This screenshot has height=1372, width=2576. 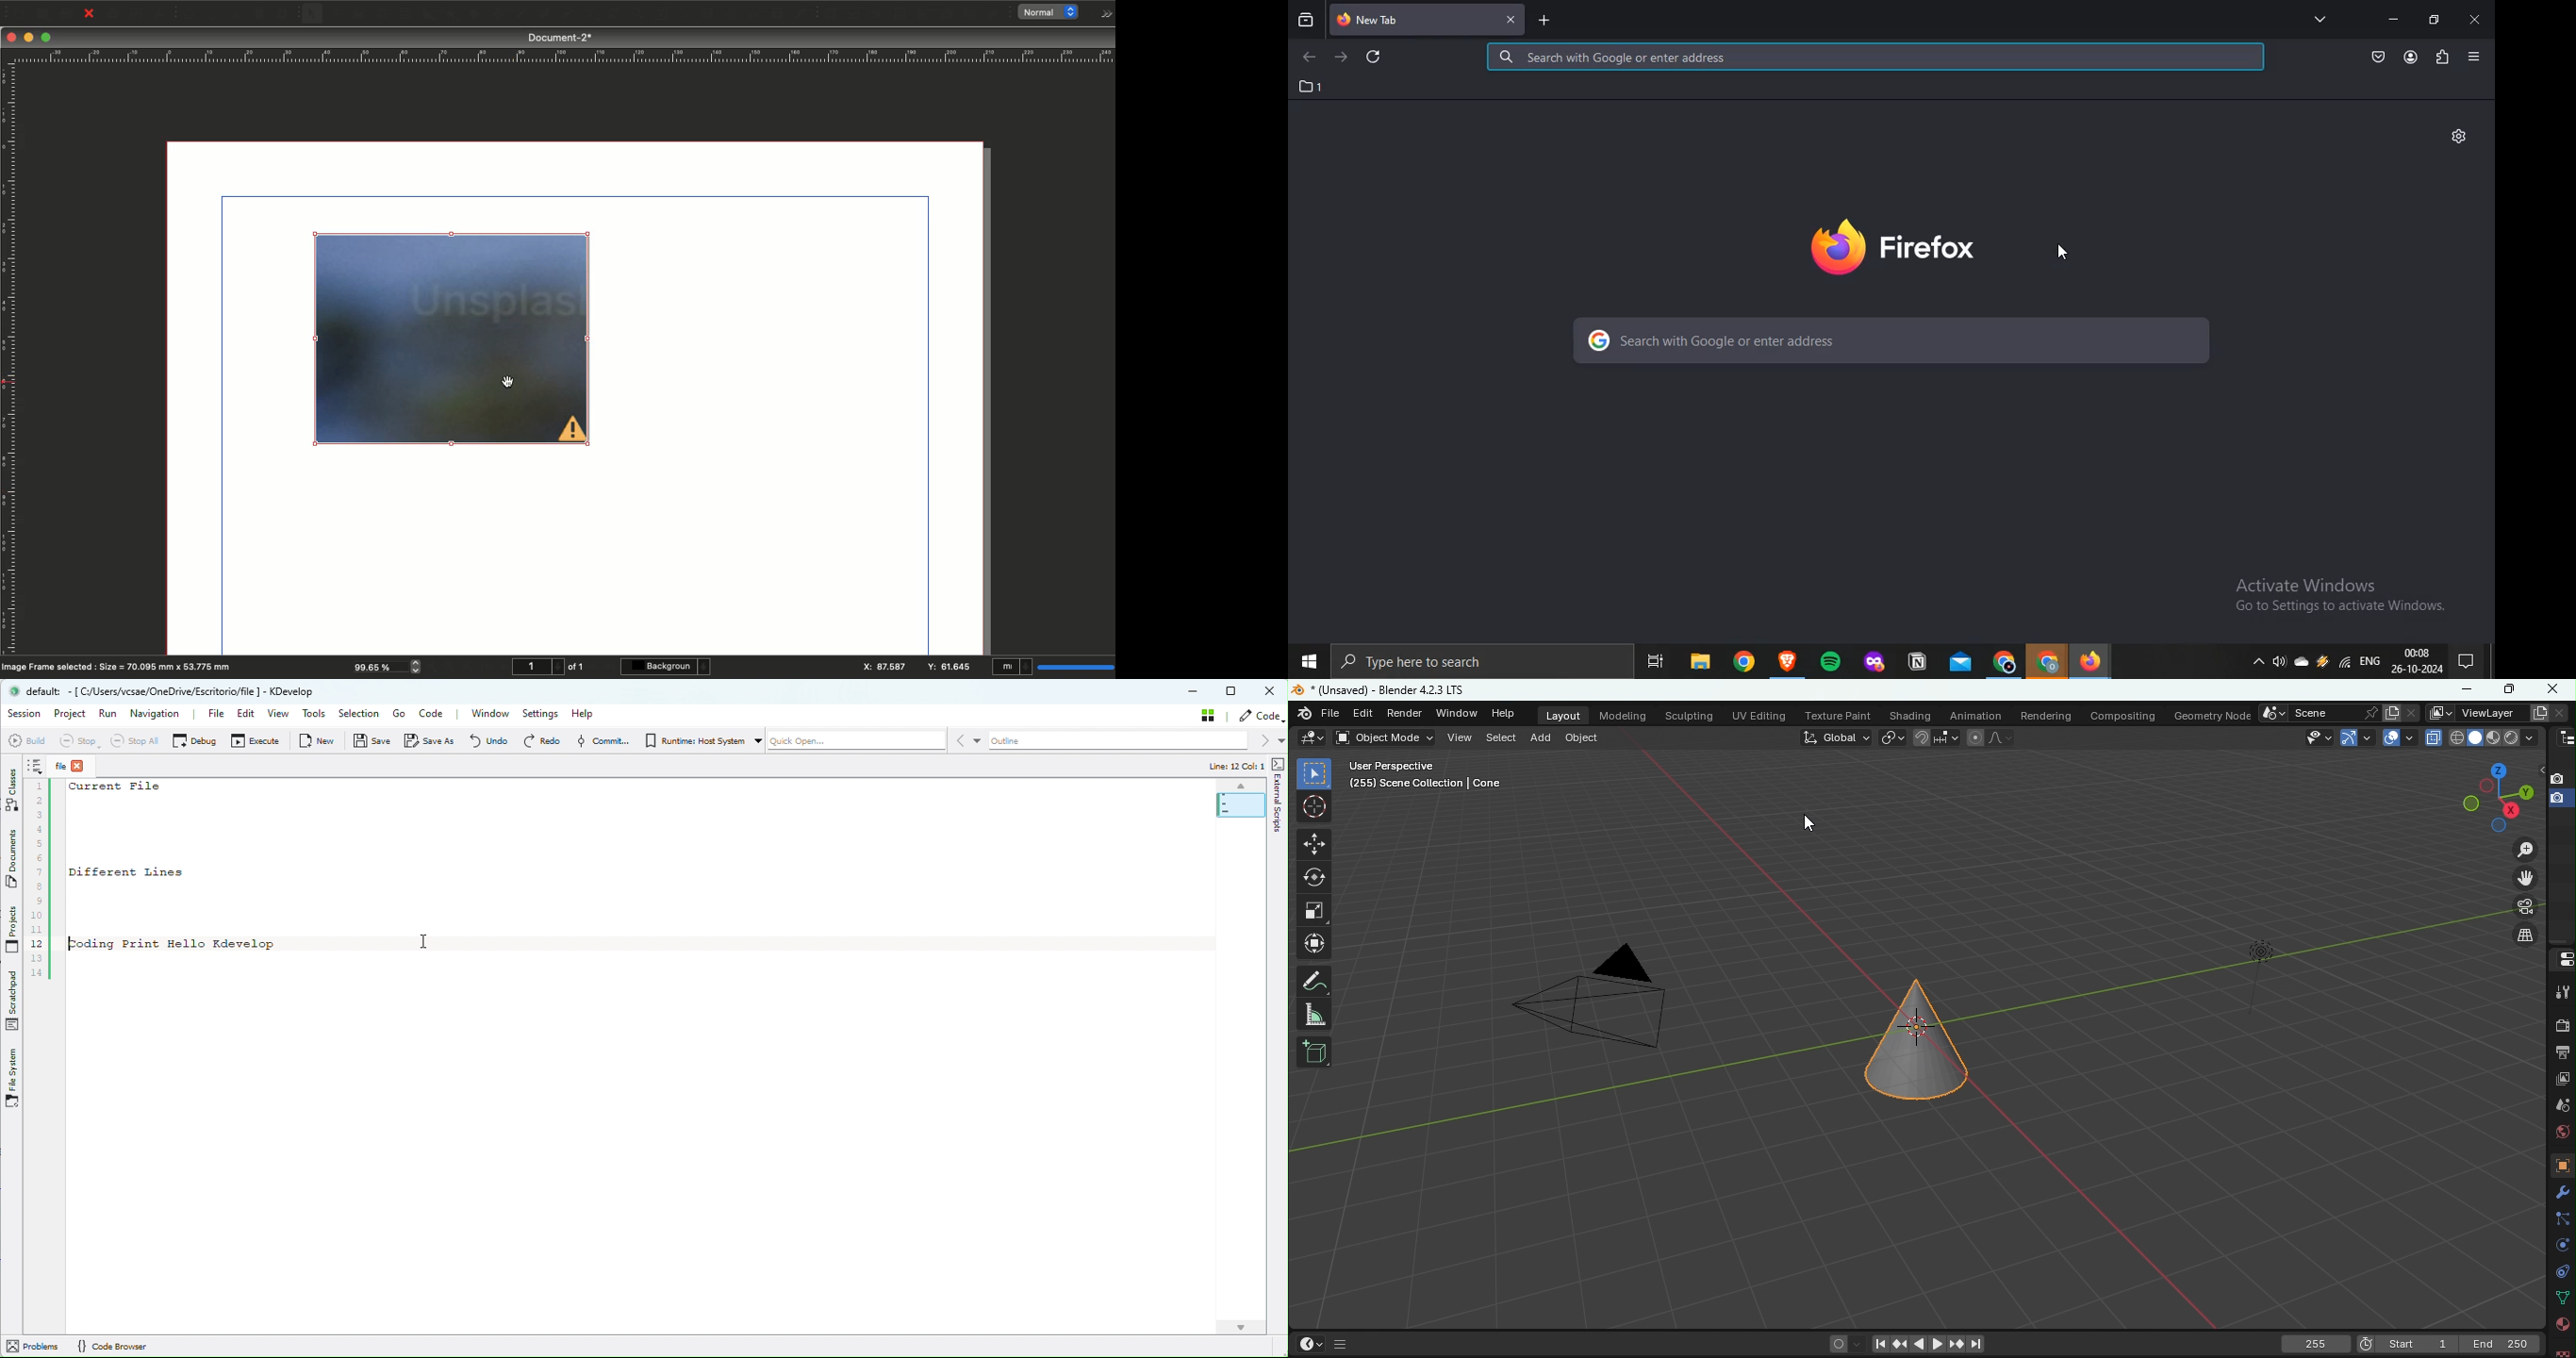 I want to click on Maximize, so click(x=47, y=39).